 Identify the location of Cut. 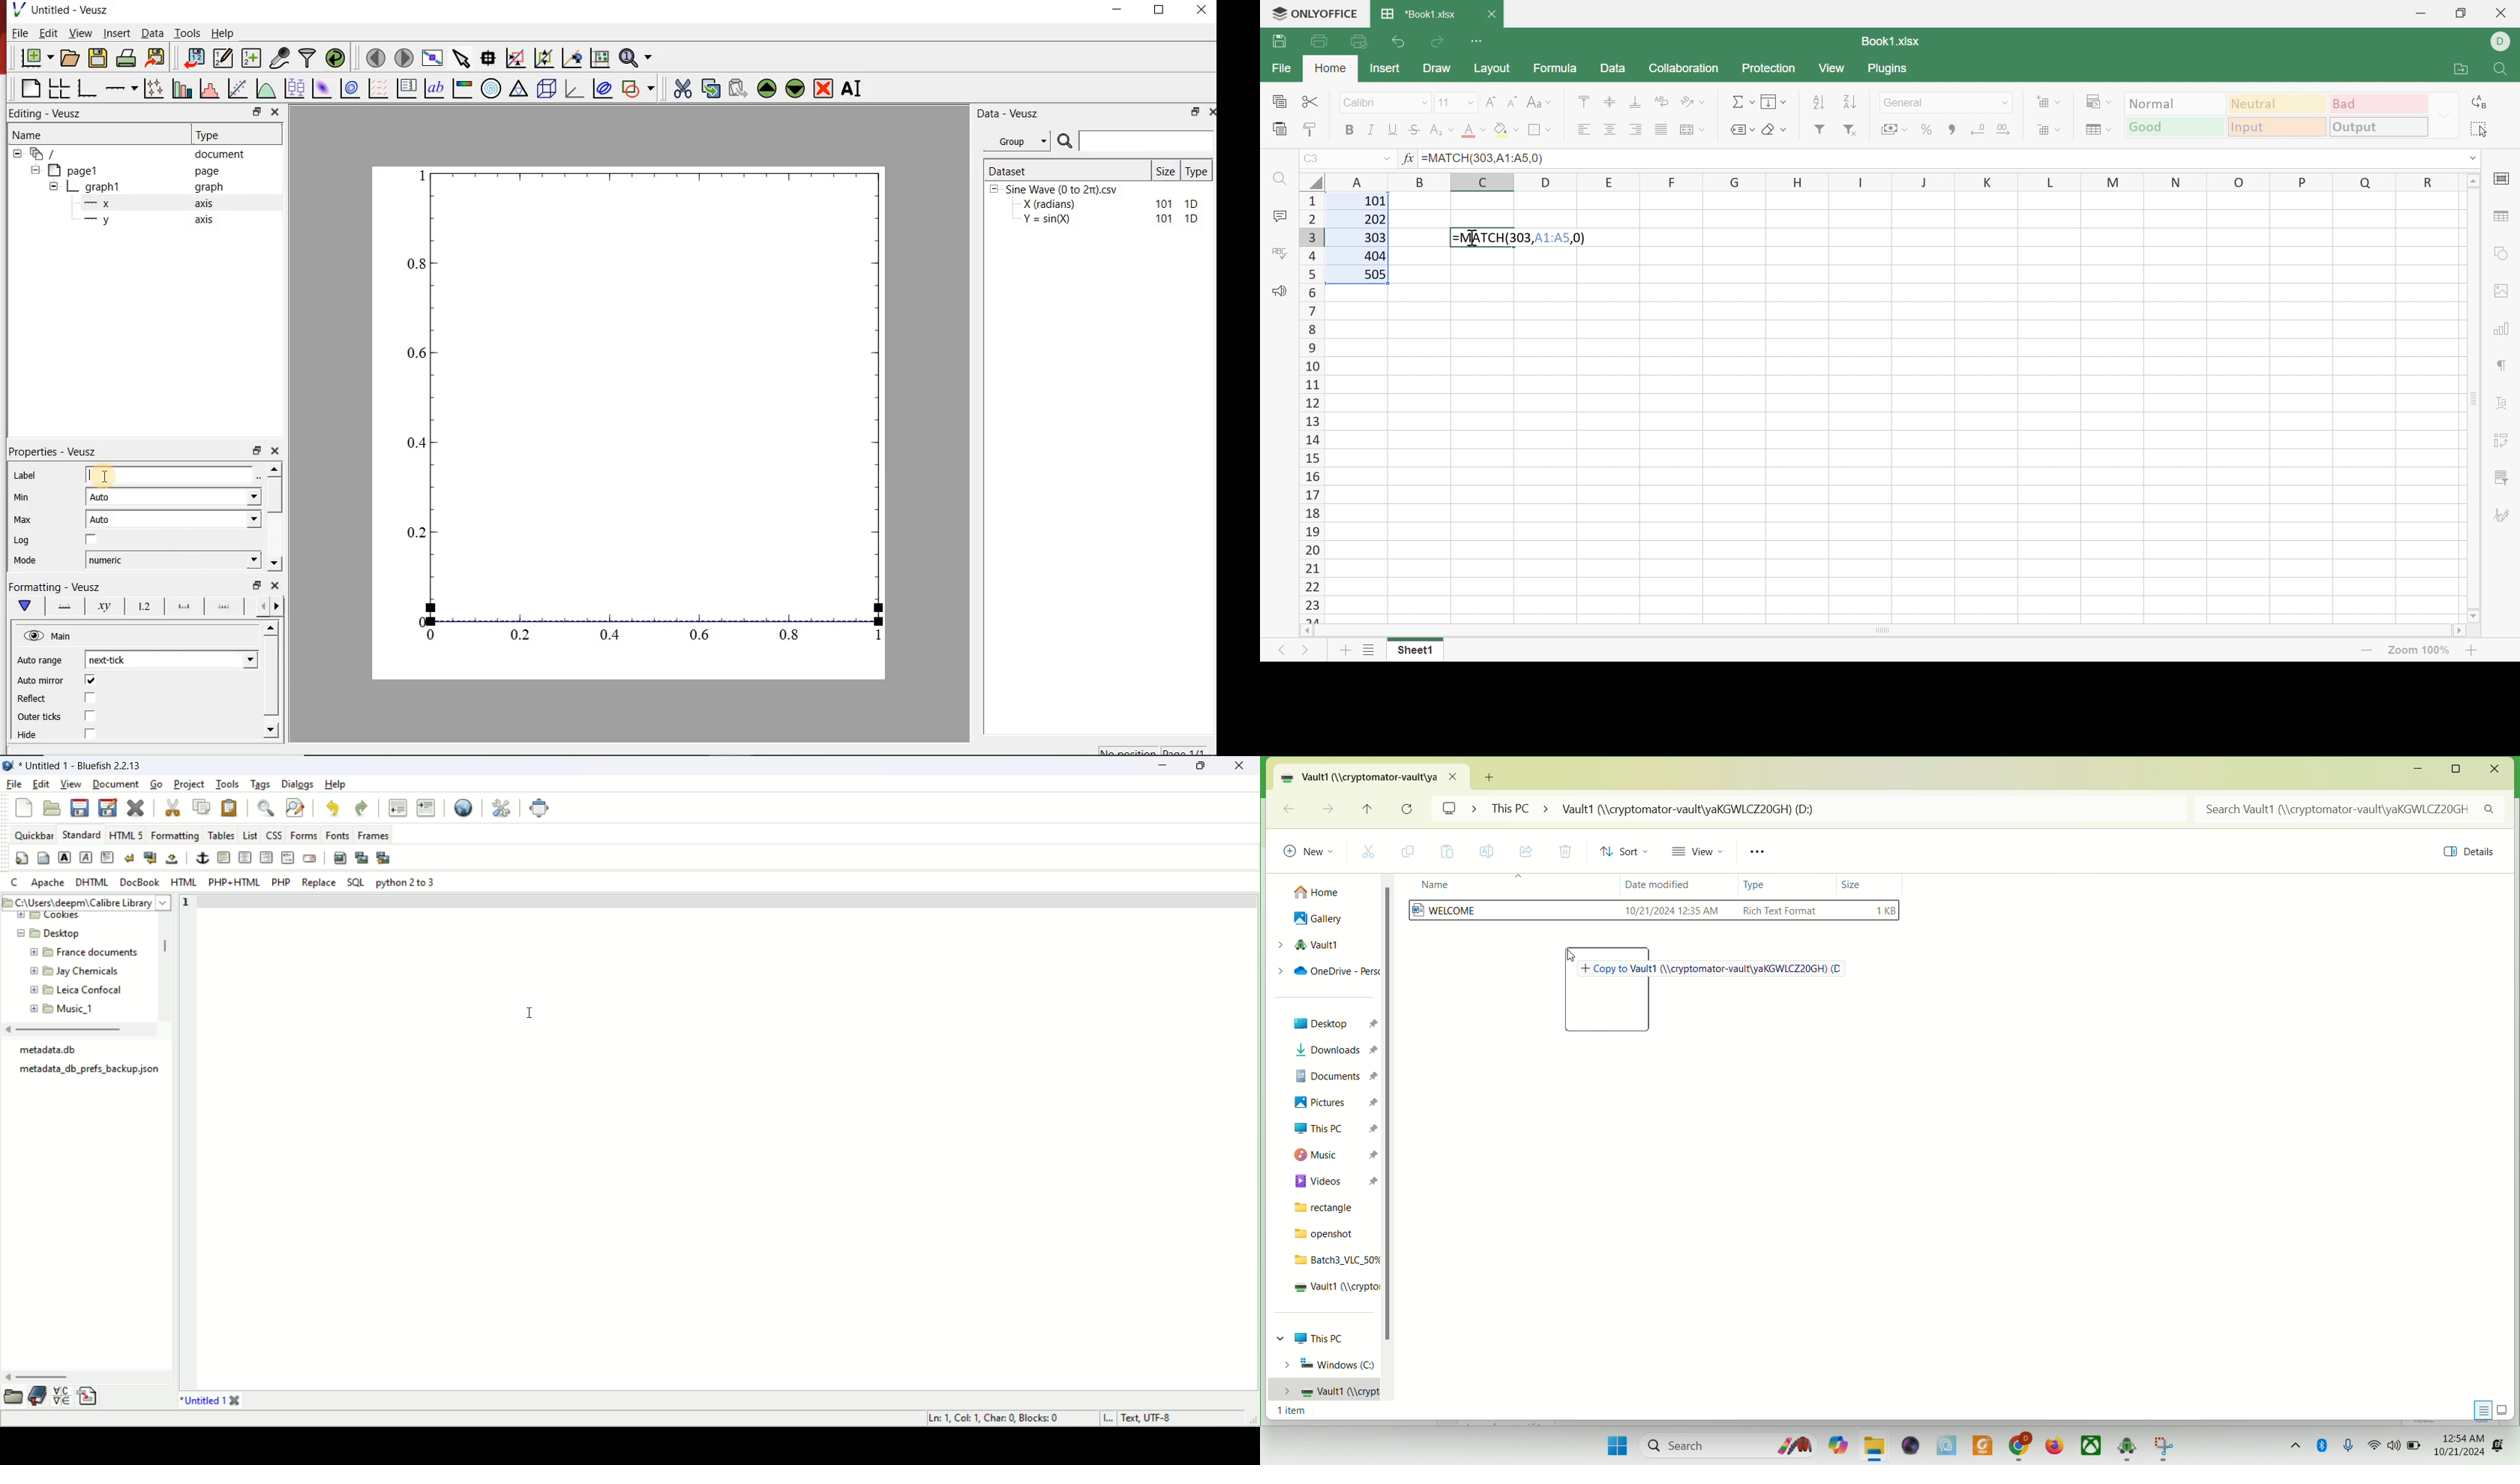
(1312, 102).